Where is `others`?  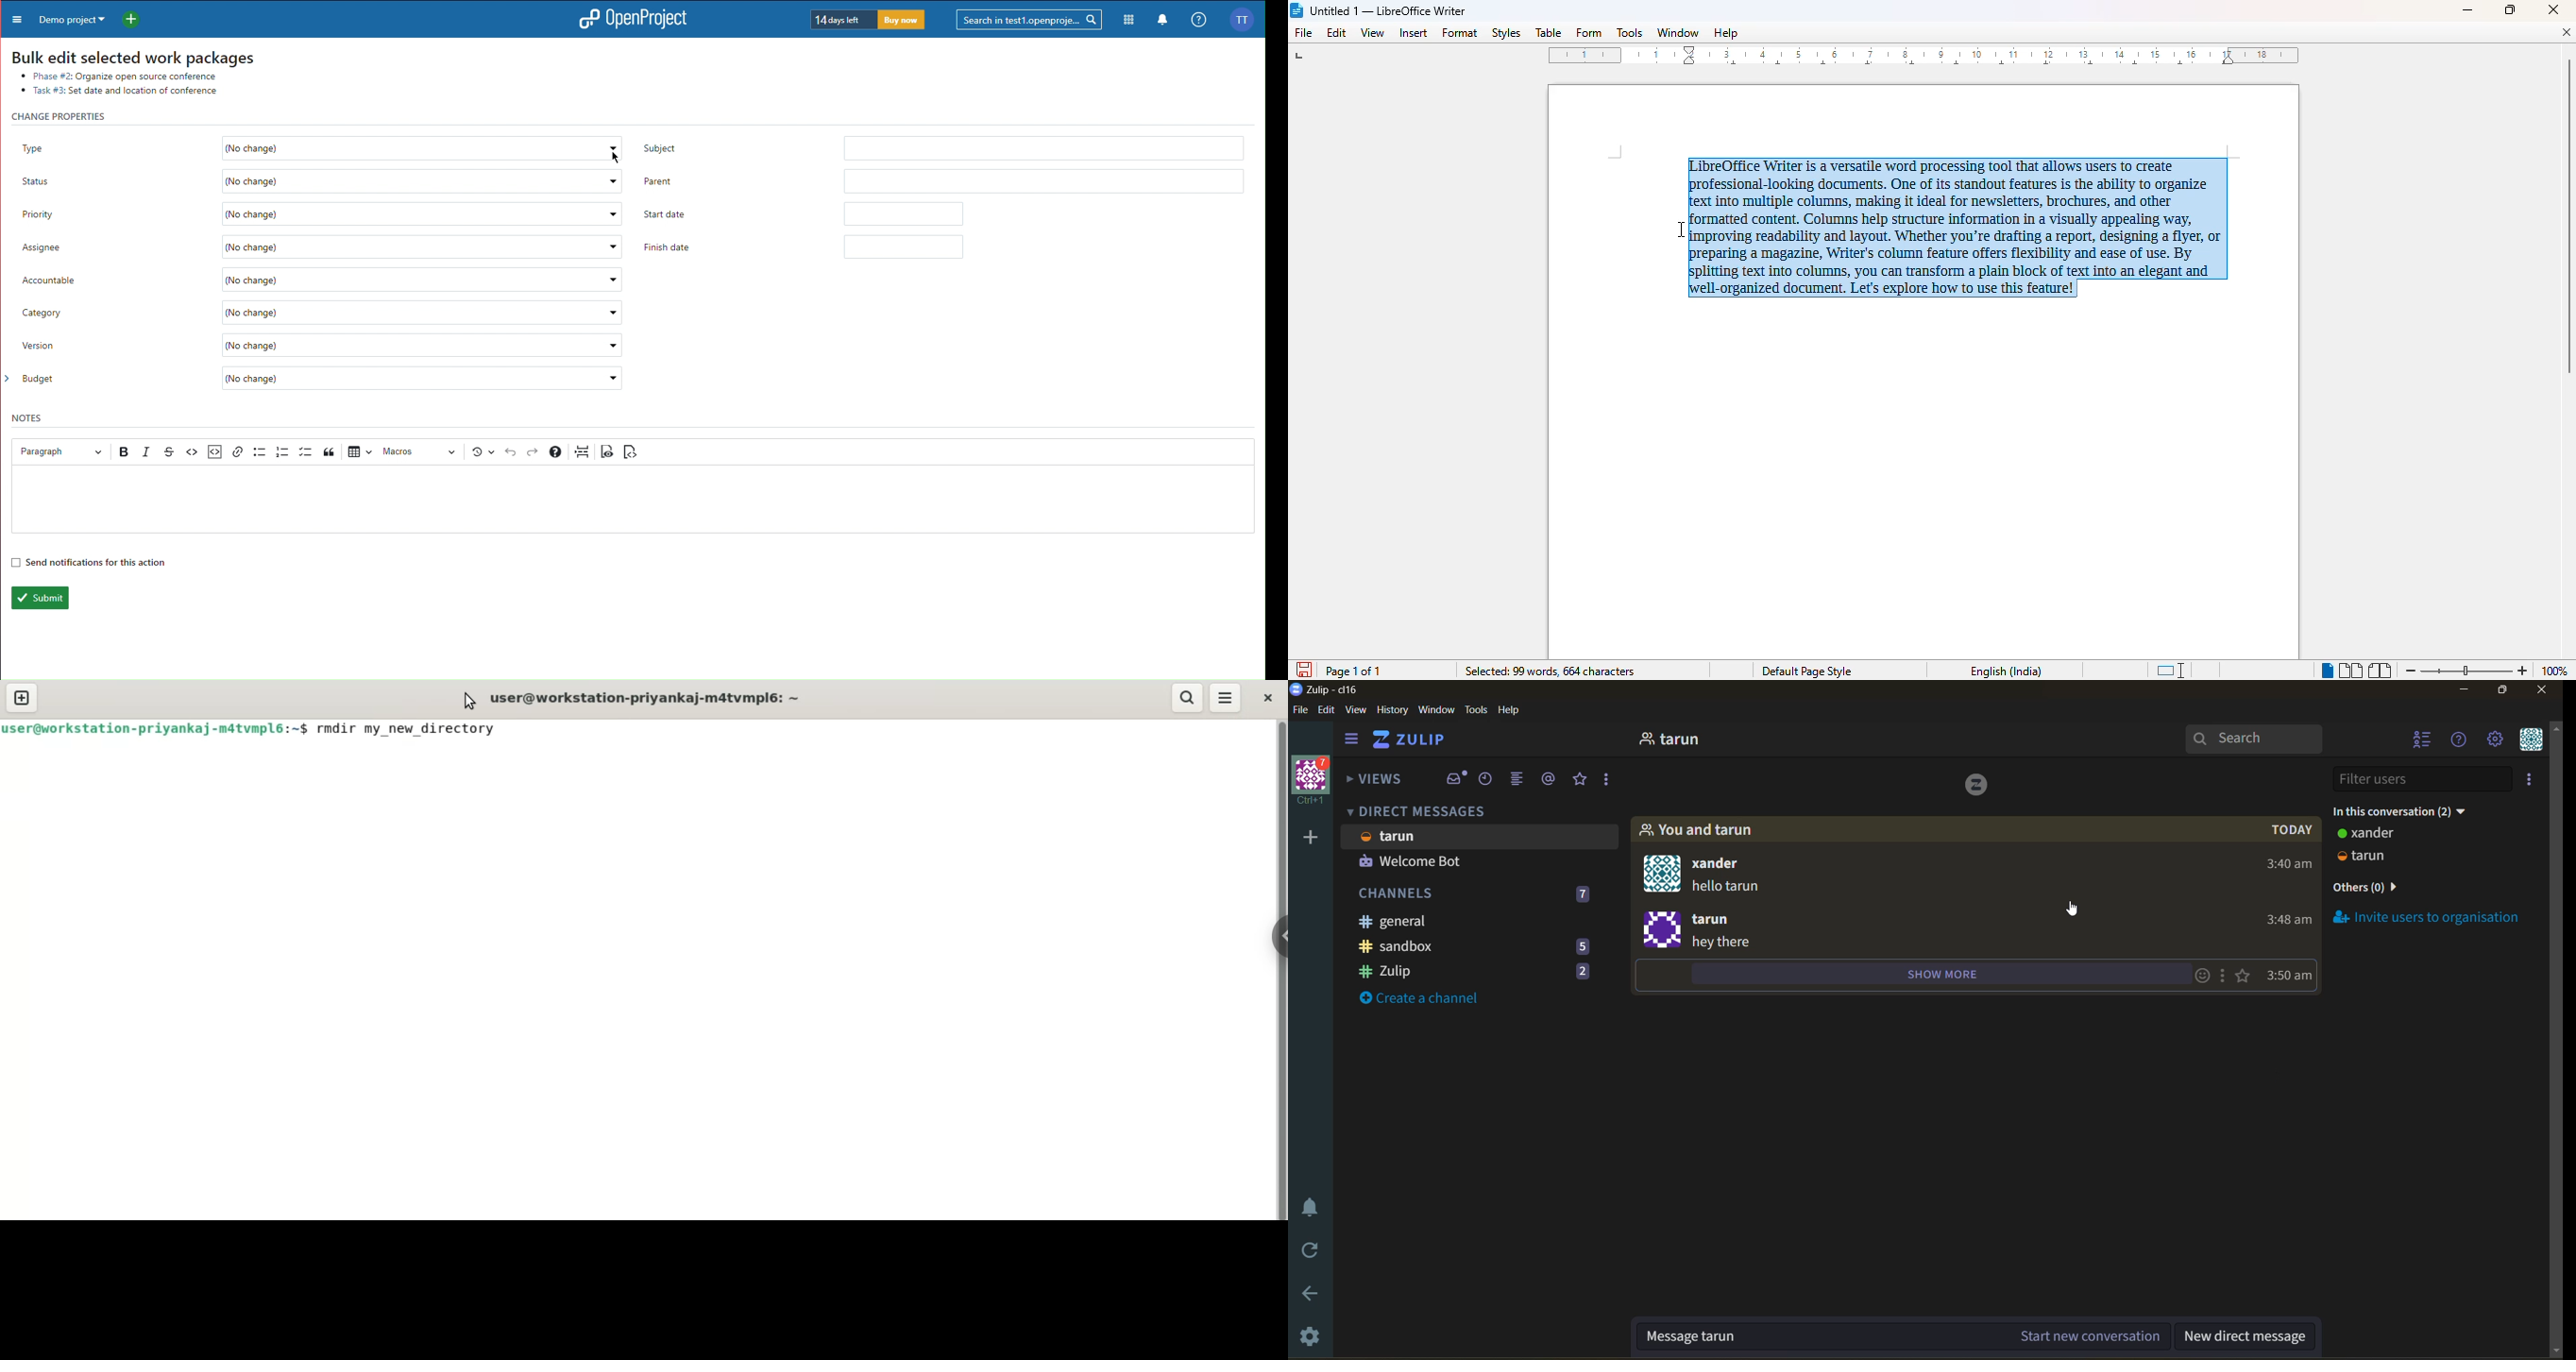 others is located at coordinates (2370, 889).